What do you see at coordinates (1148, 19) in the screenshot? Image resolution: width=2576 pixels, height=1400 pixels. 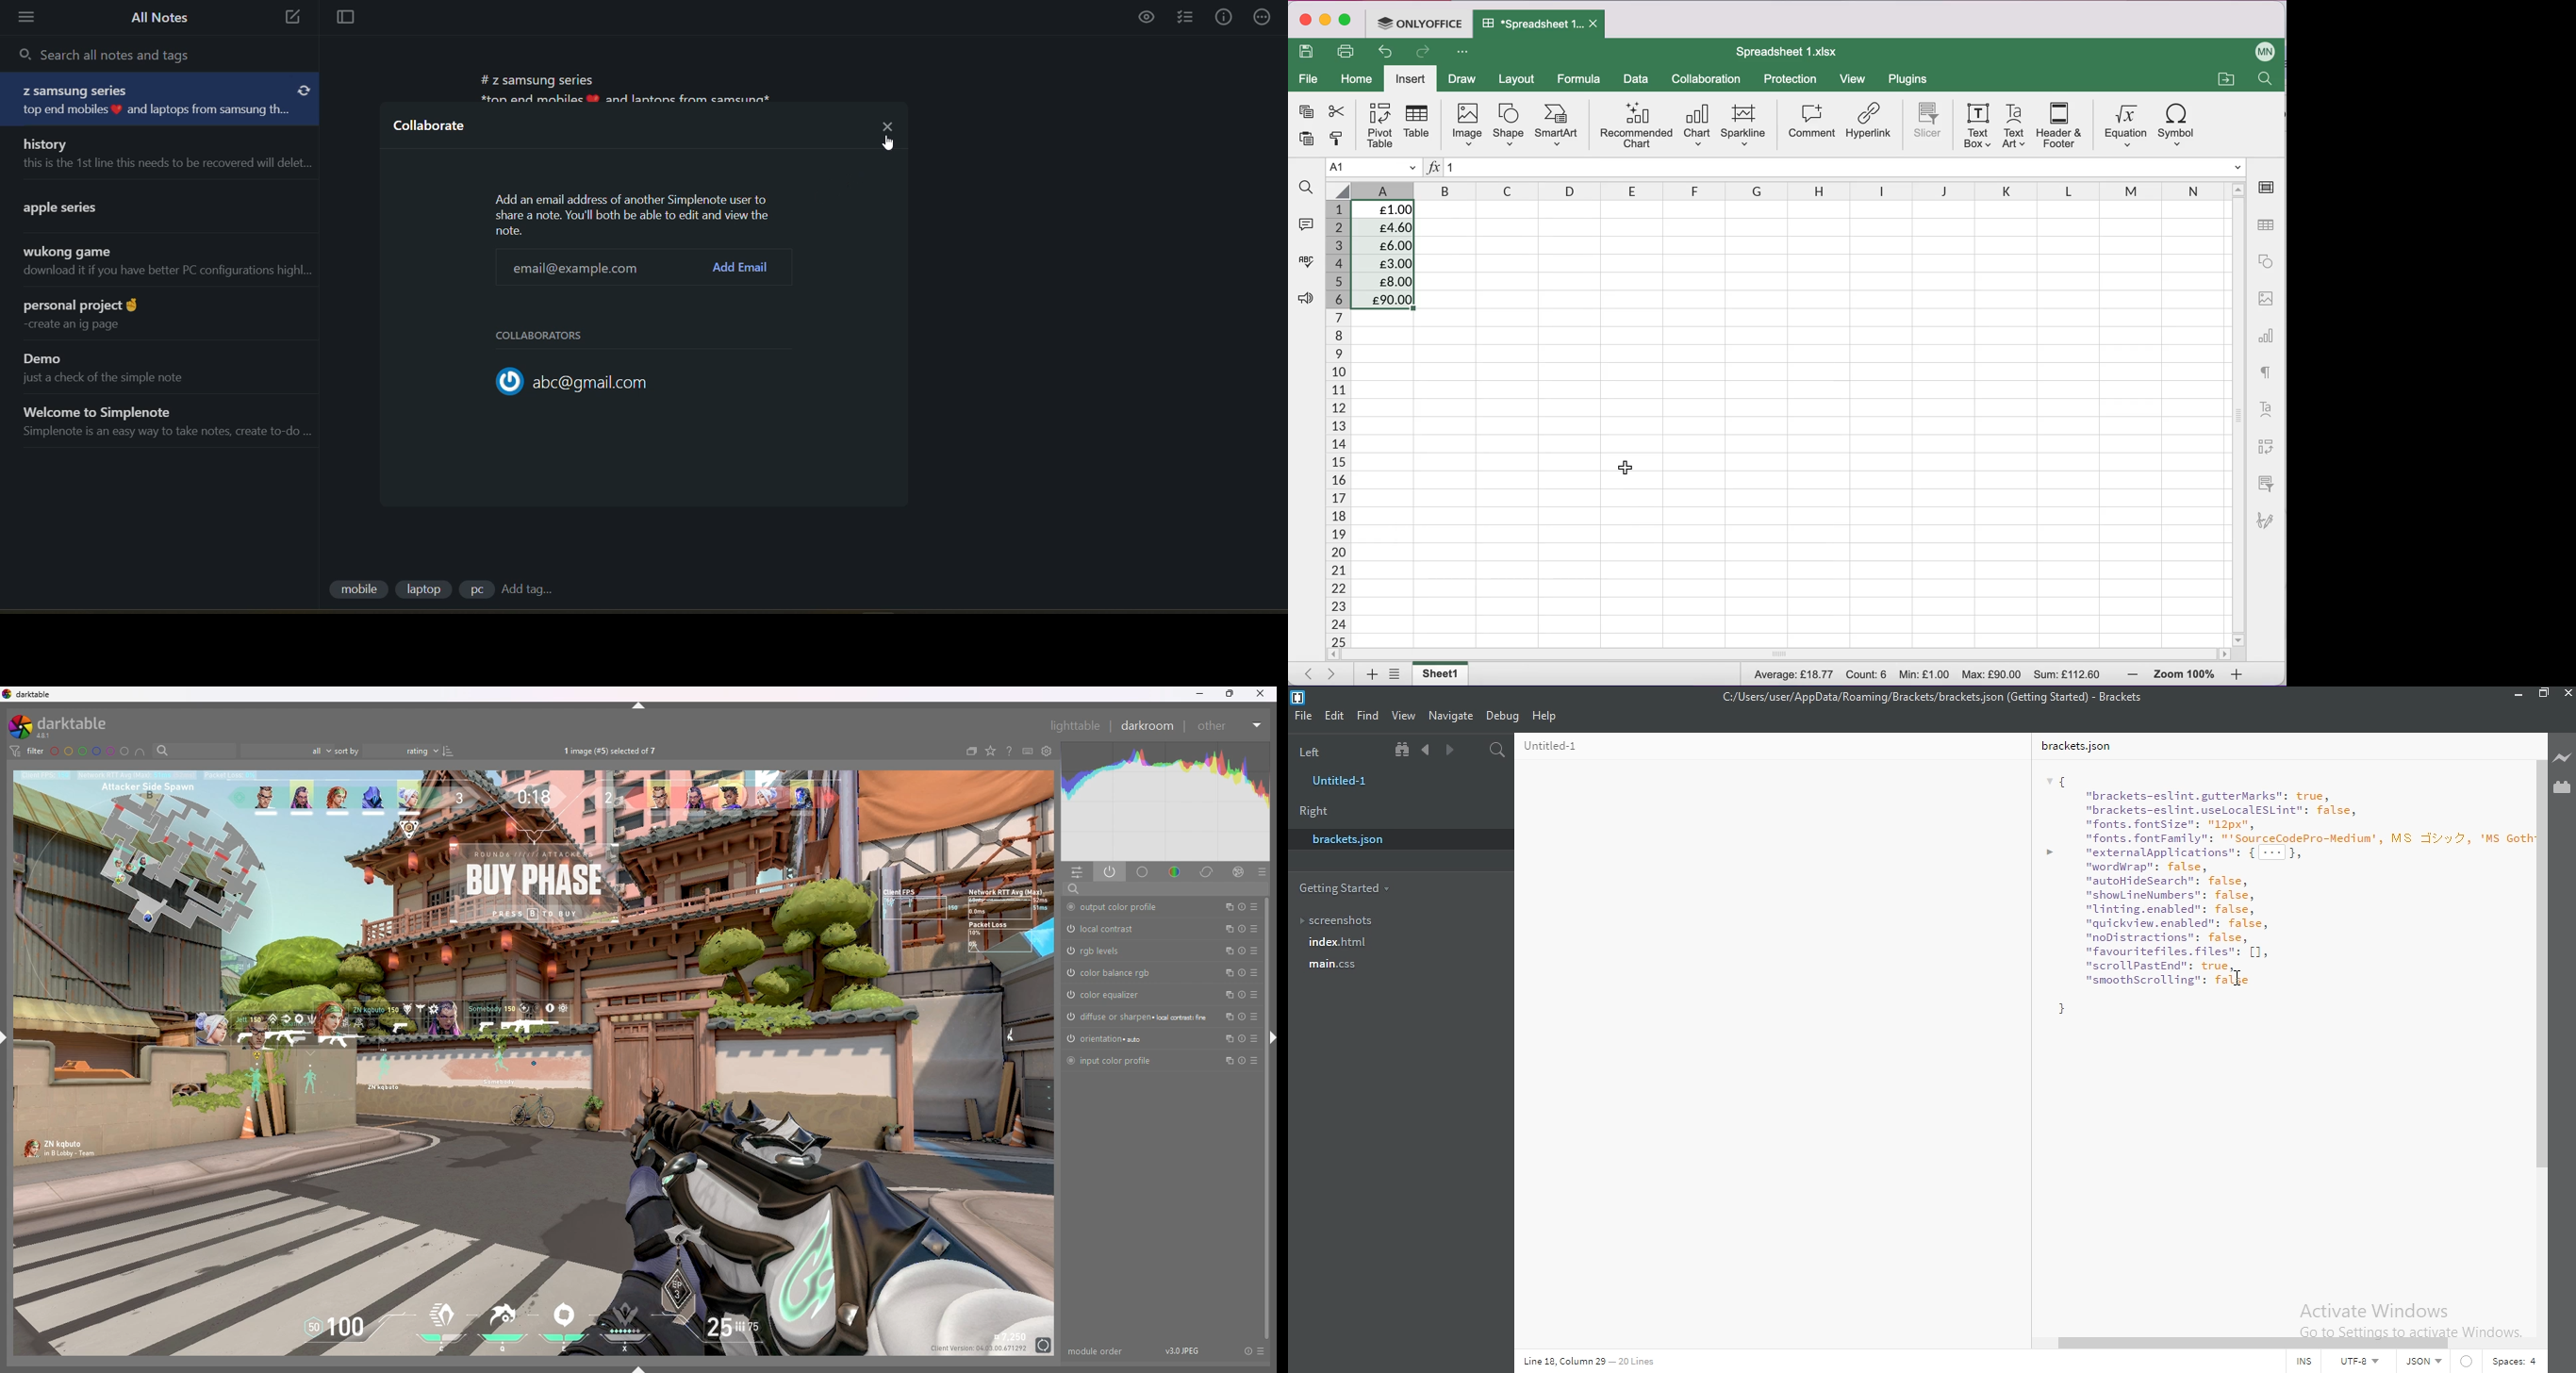 I see `preview` at bounding box center [1148, 19].